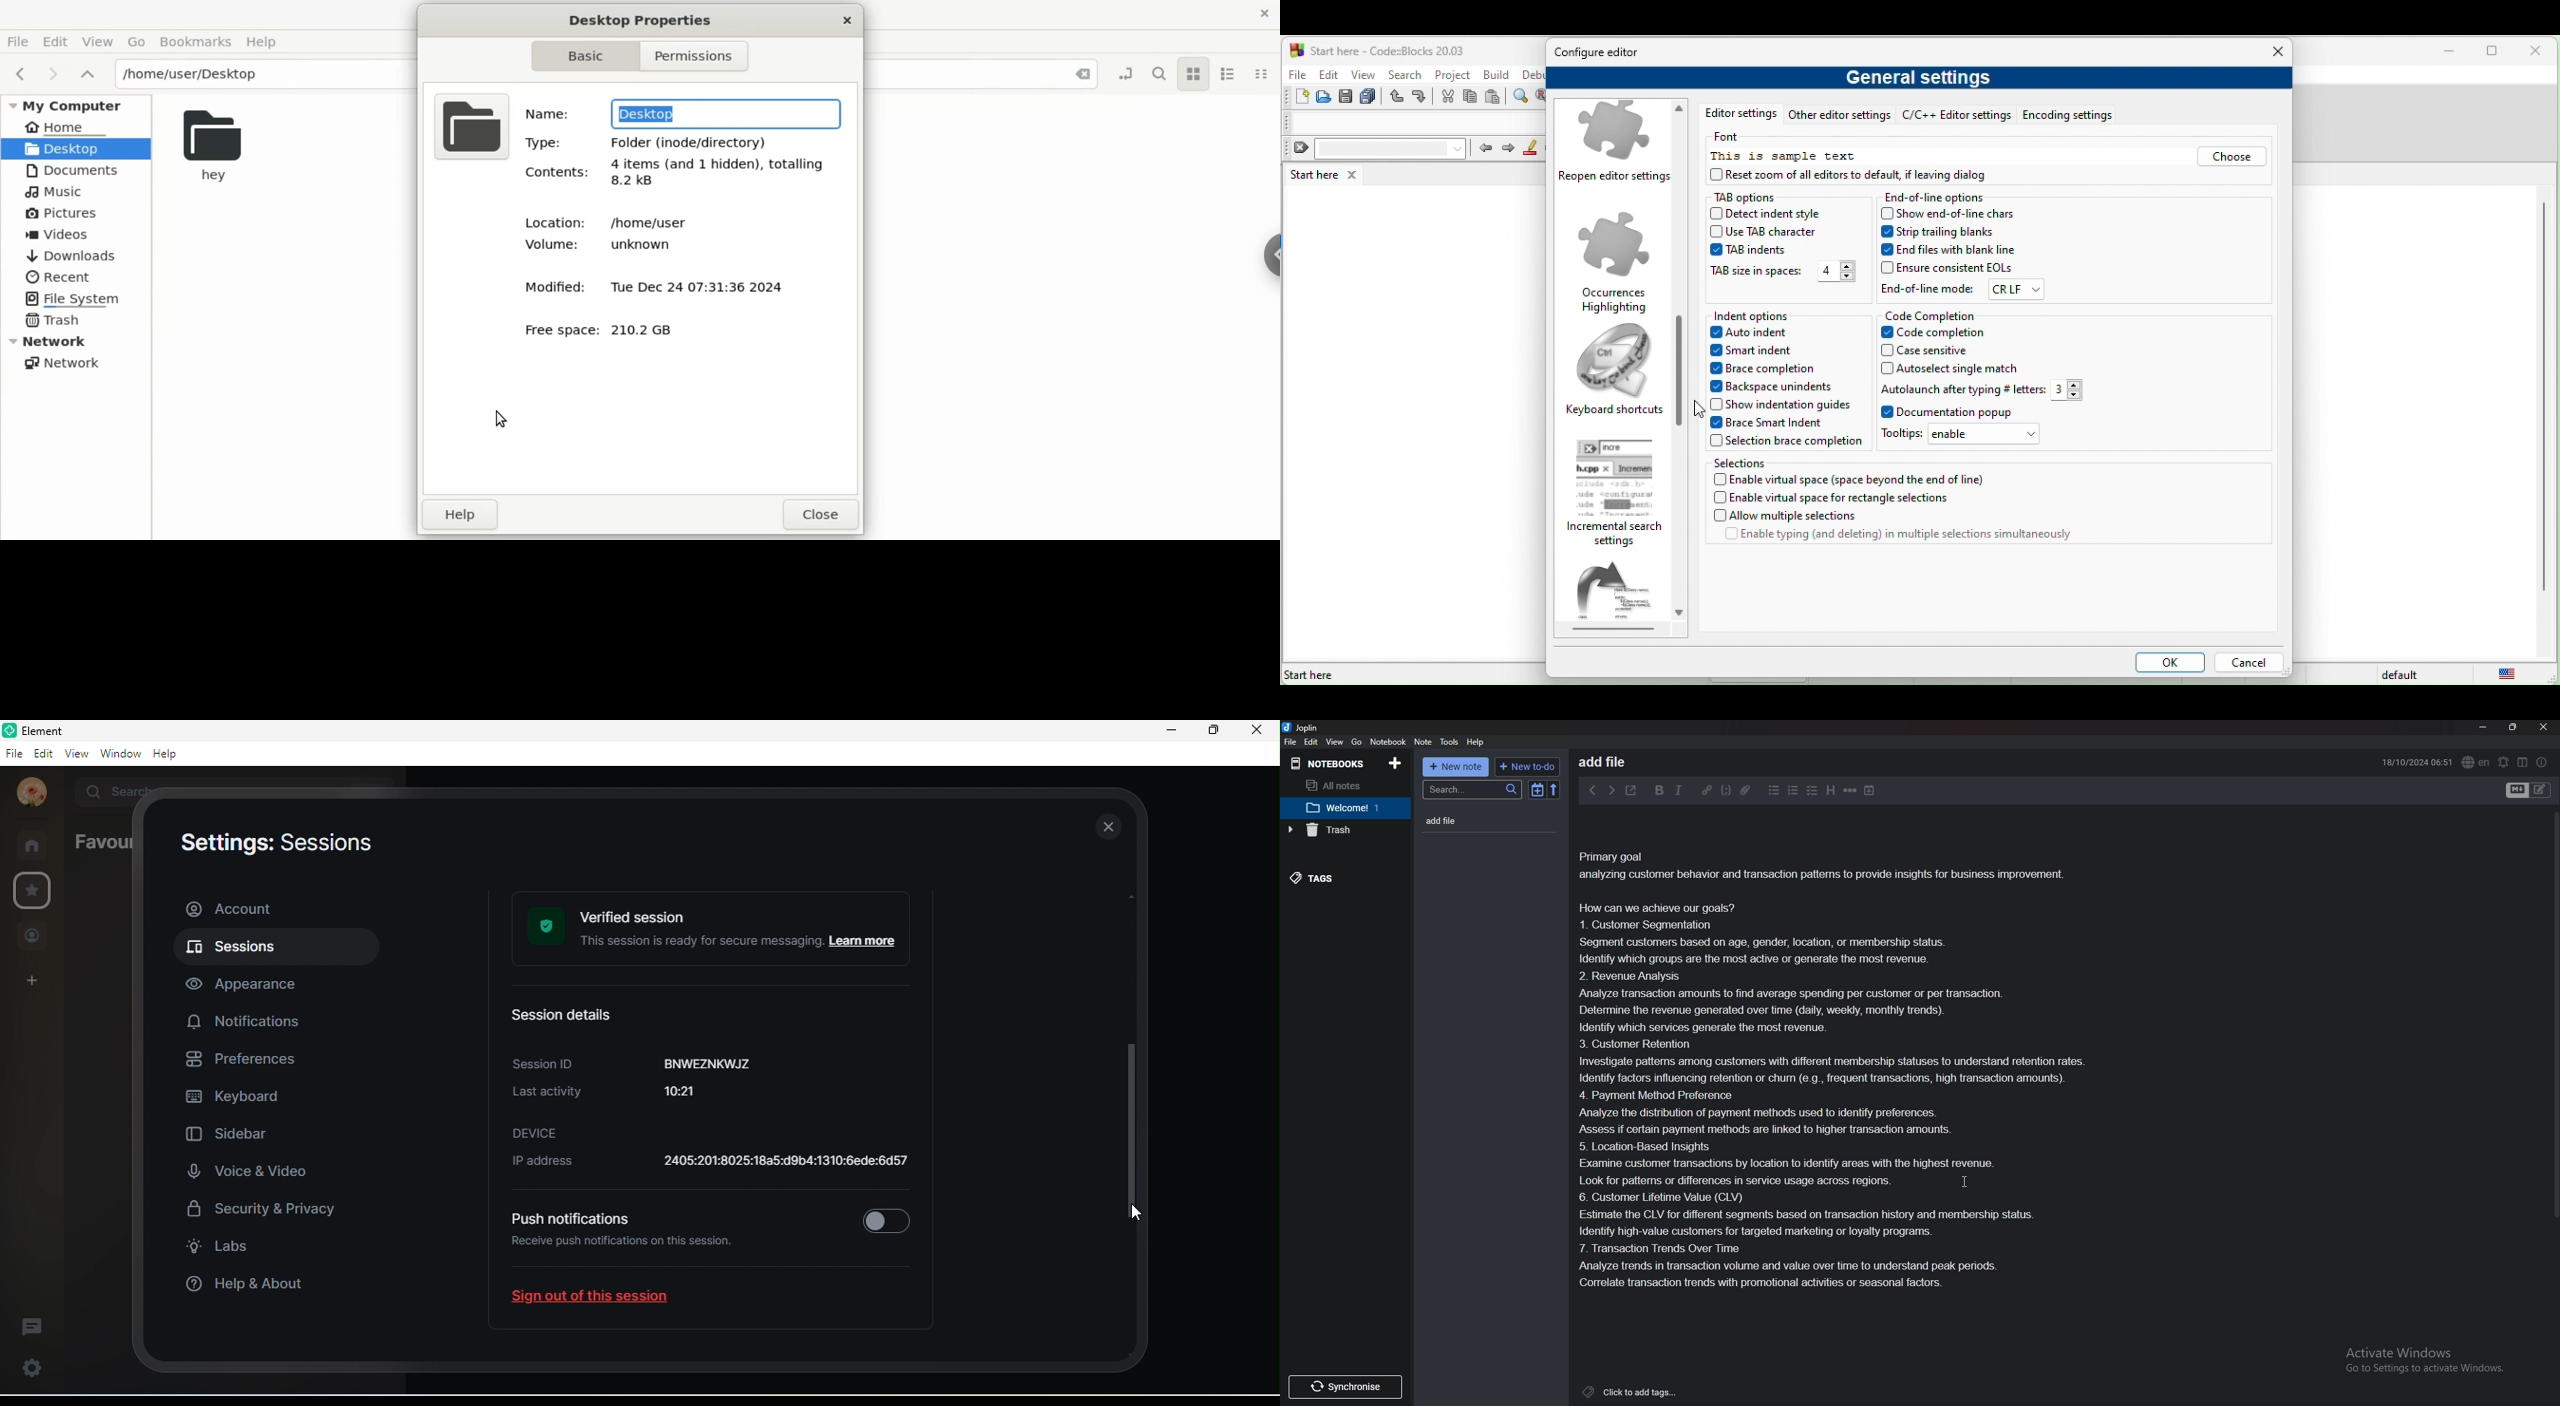  What do you see at coordinates (2475, 762) in the screenshot?
I see `Set language` at bounding box center [2475, 762].